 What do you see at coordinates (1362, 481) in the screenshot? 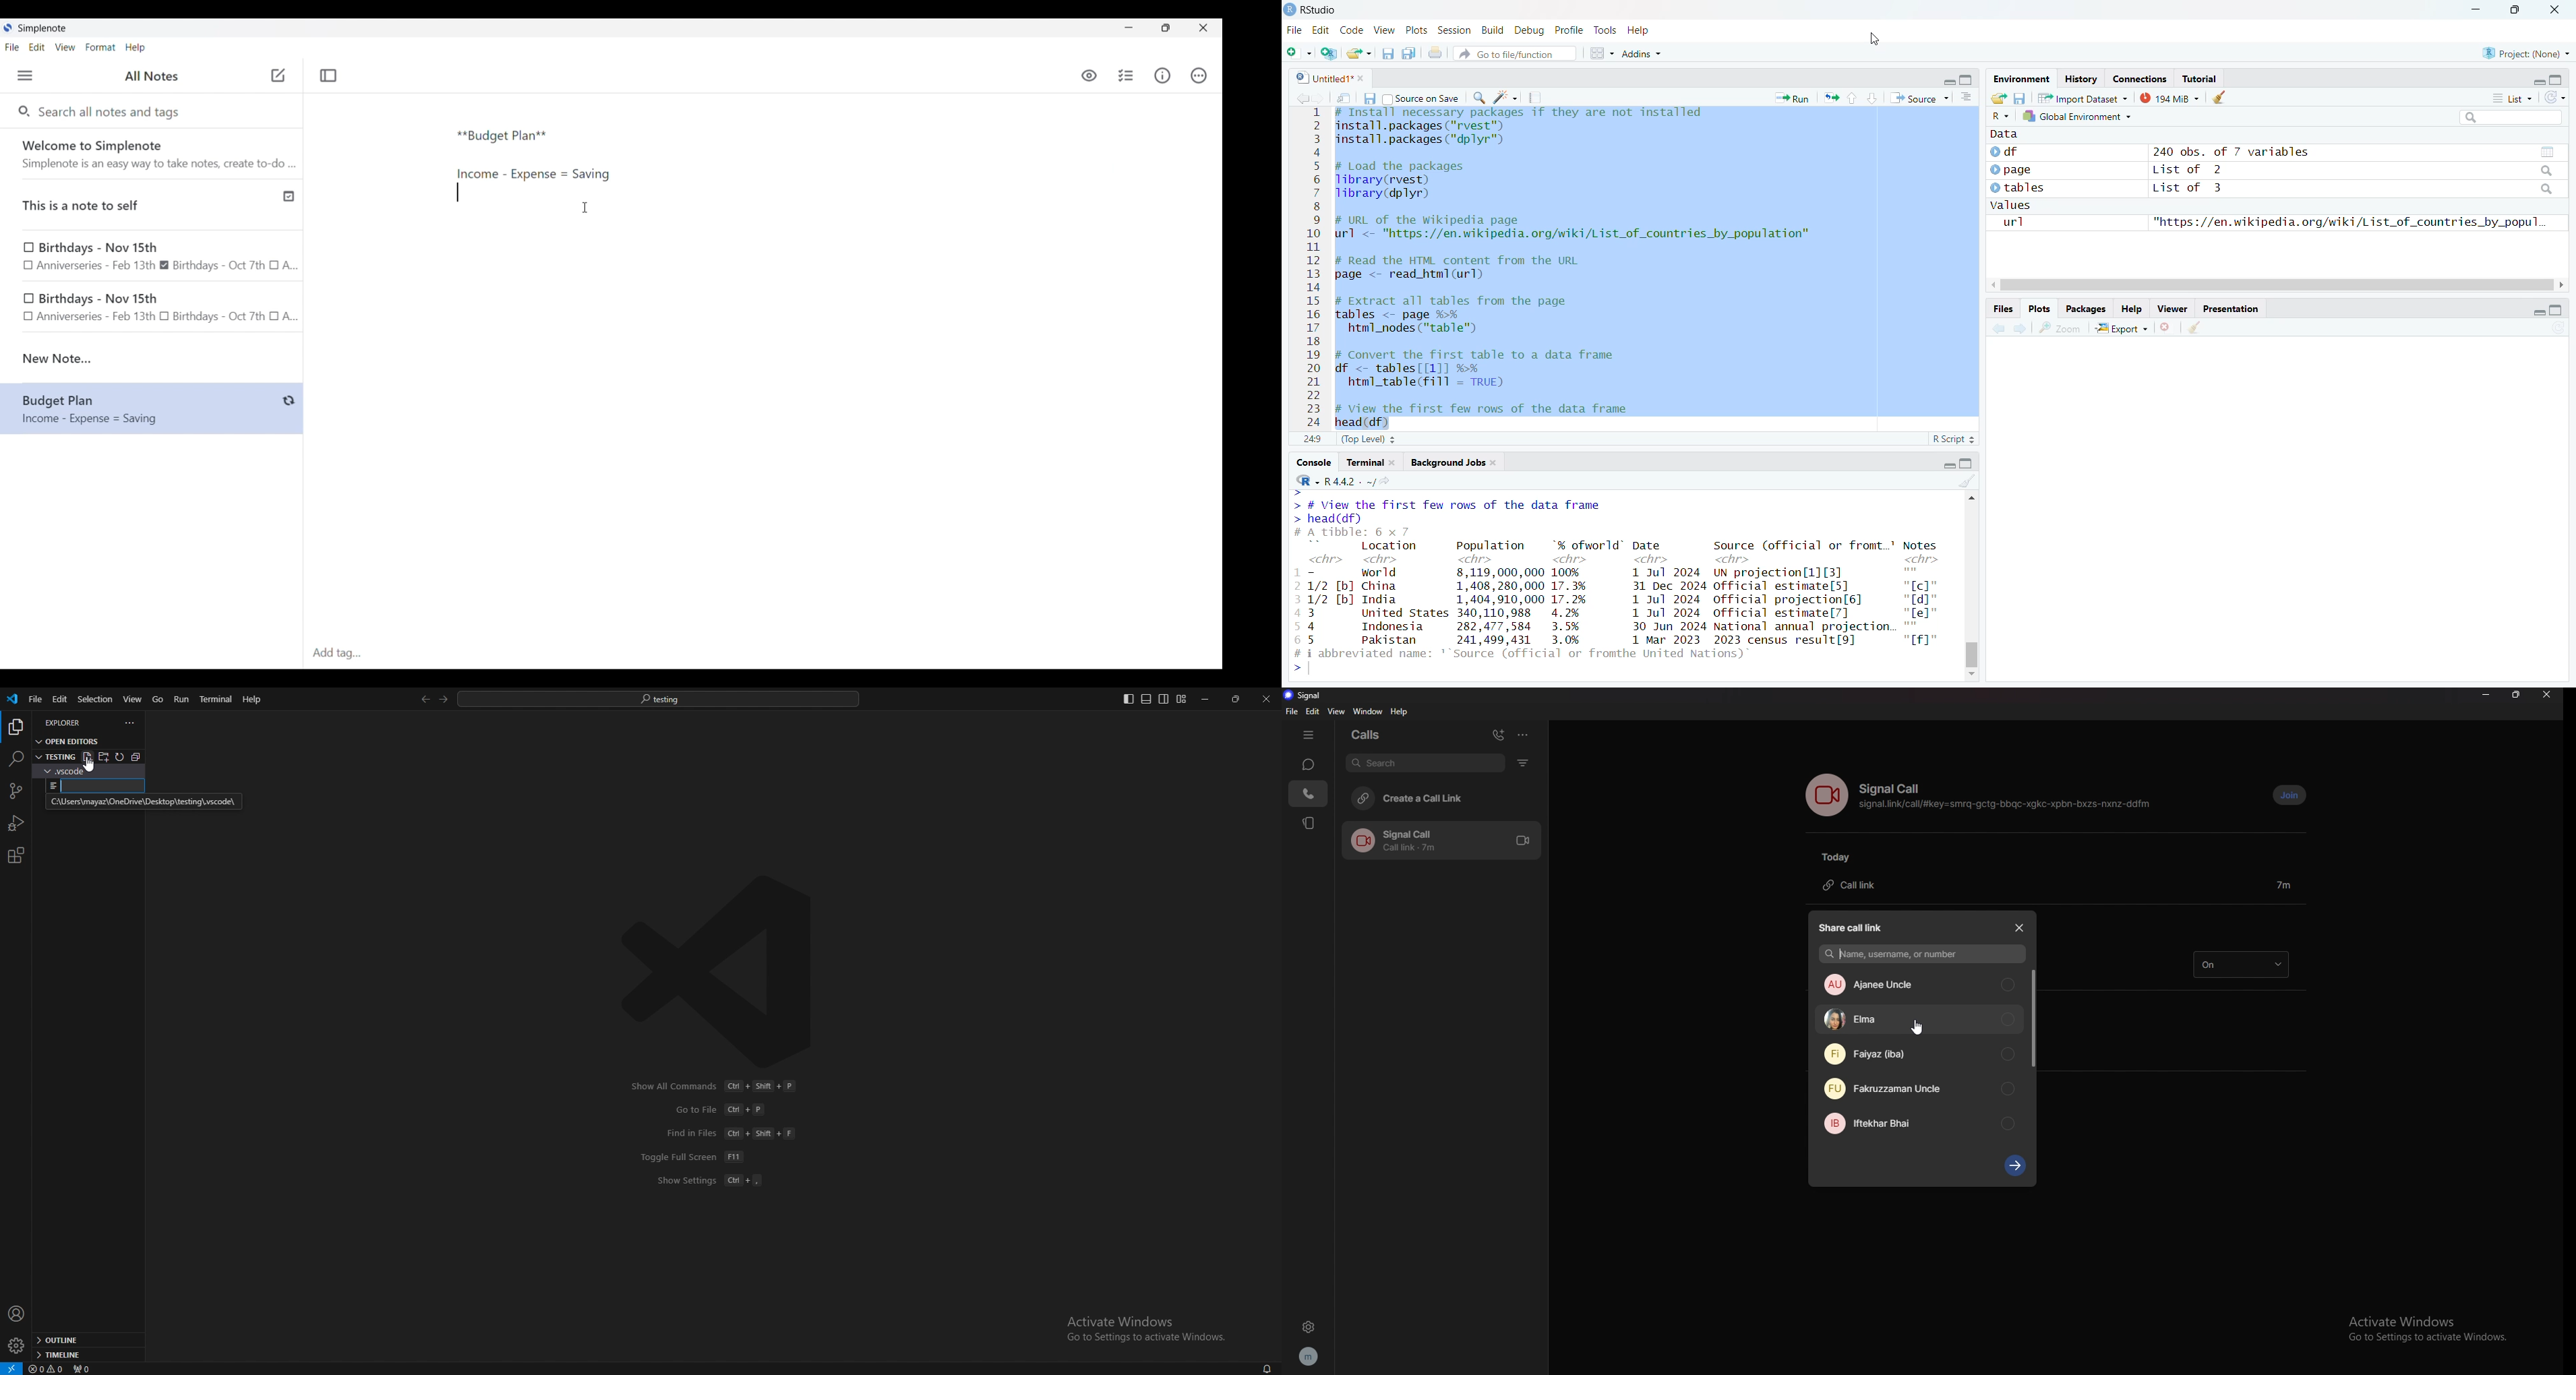
I see `R 4.4.2 .~/` at bounding box center [1362, 481].